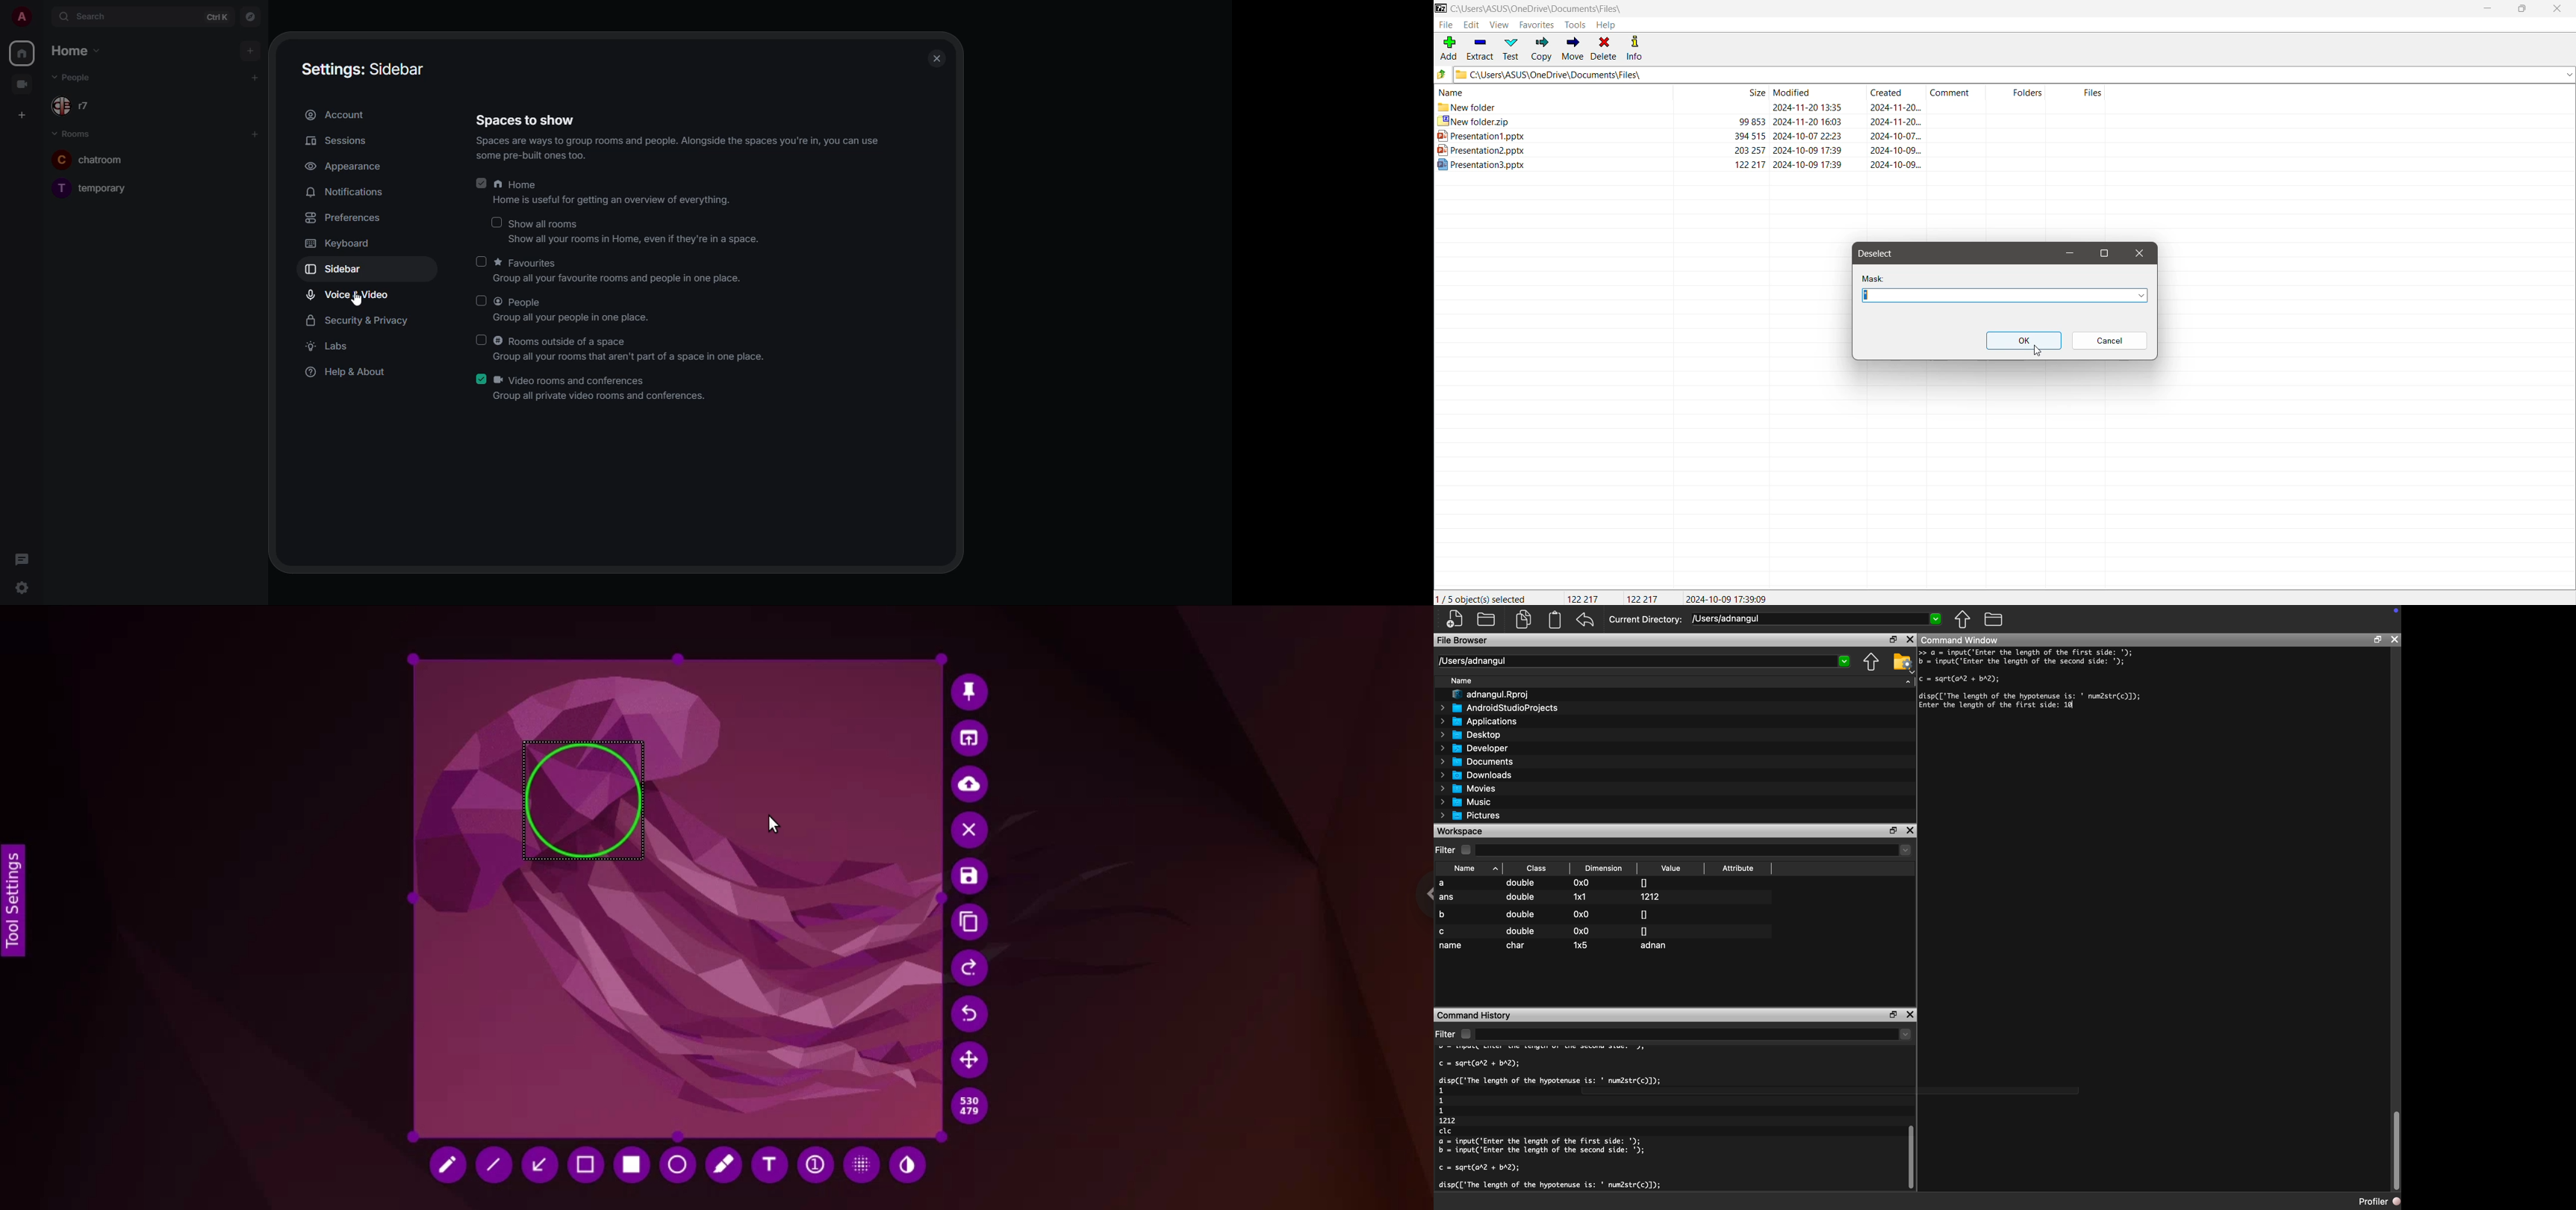 The width and height of the screenshot is (2576, 1232). I want to click on restore down, so click(1891, 1014).